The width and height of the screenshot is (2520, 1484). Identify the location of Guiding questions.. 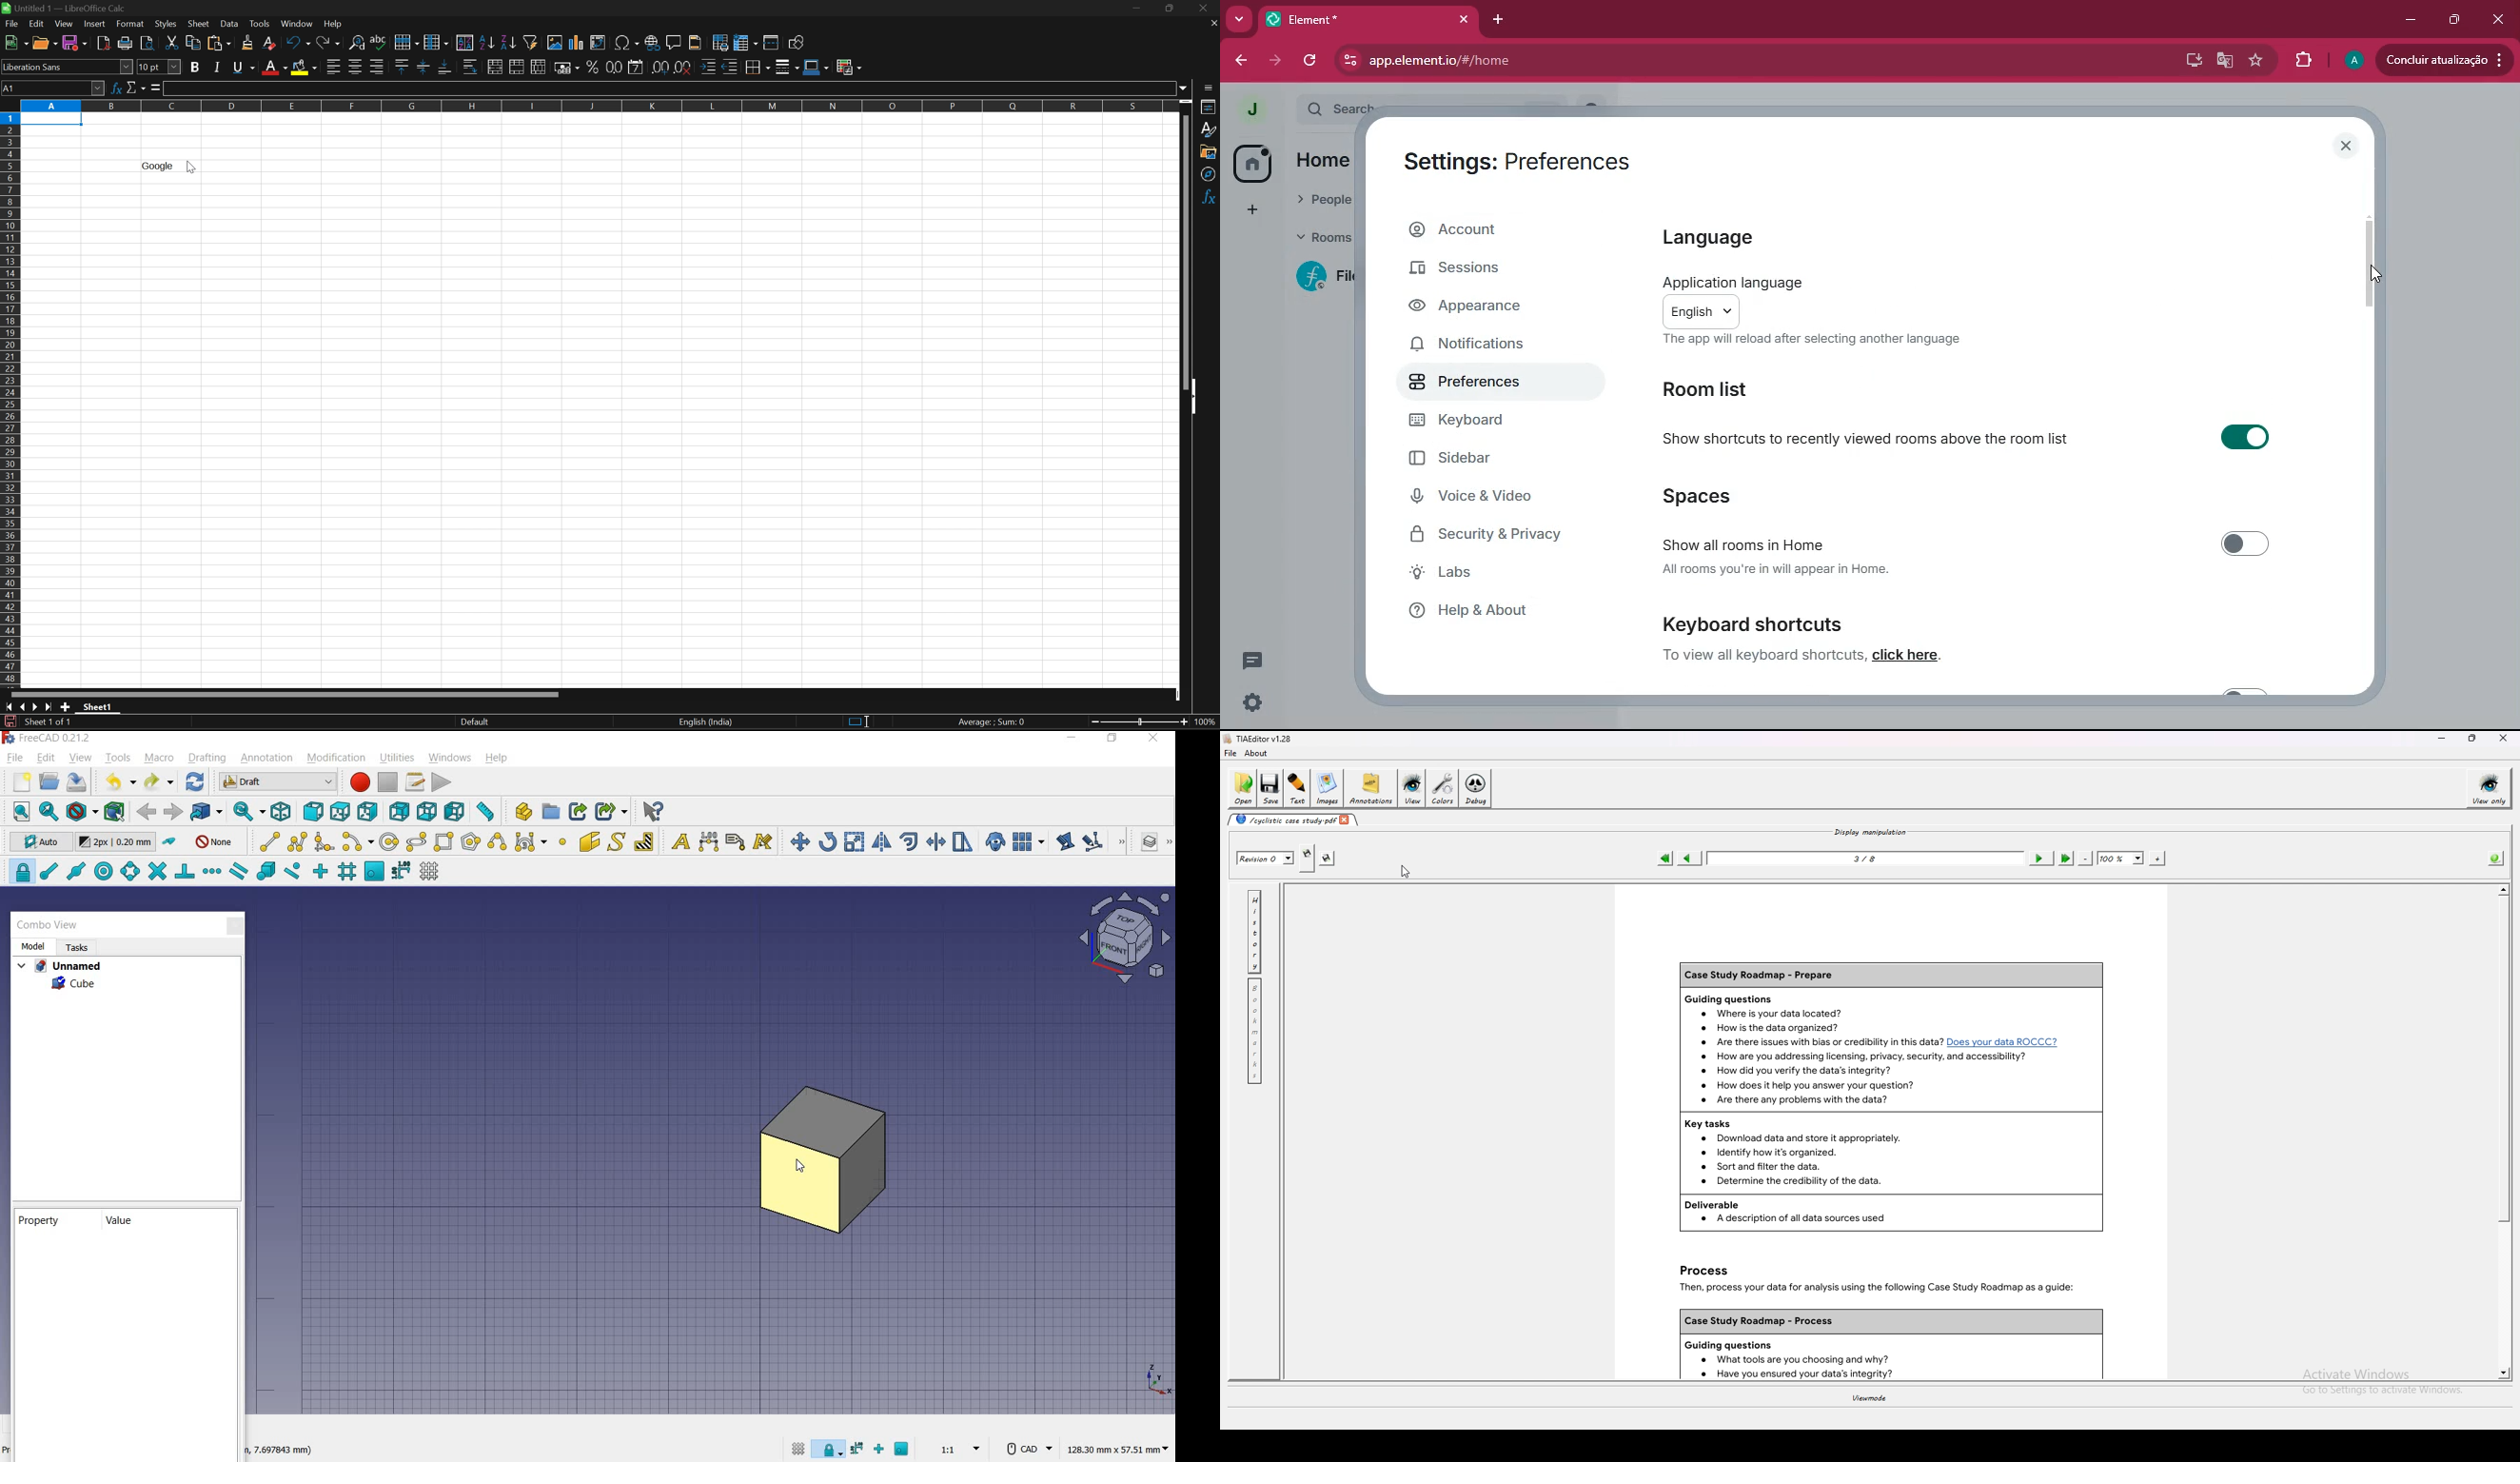
(1732, 1345).